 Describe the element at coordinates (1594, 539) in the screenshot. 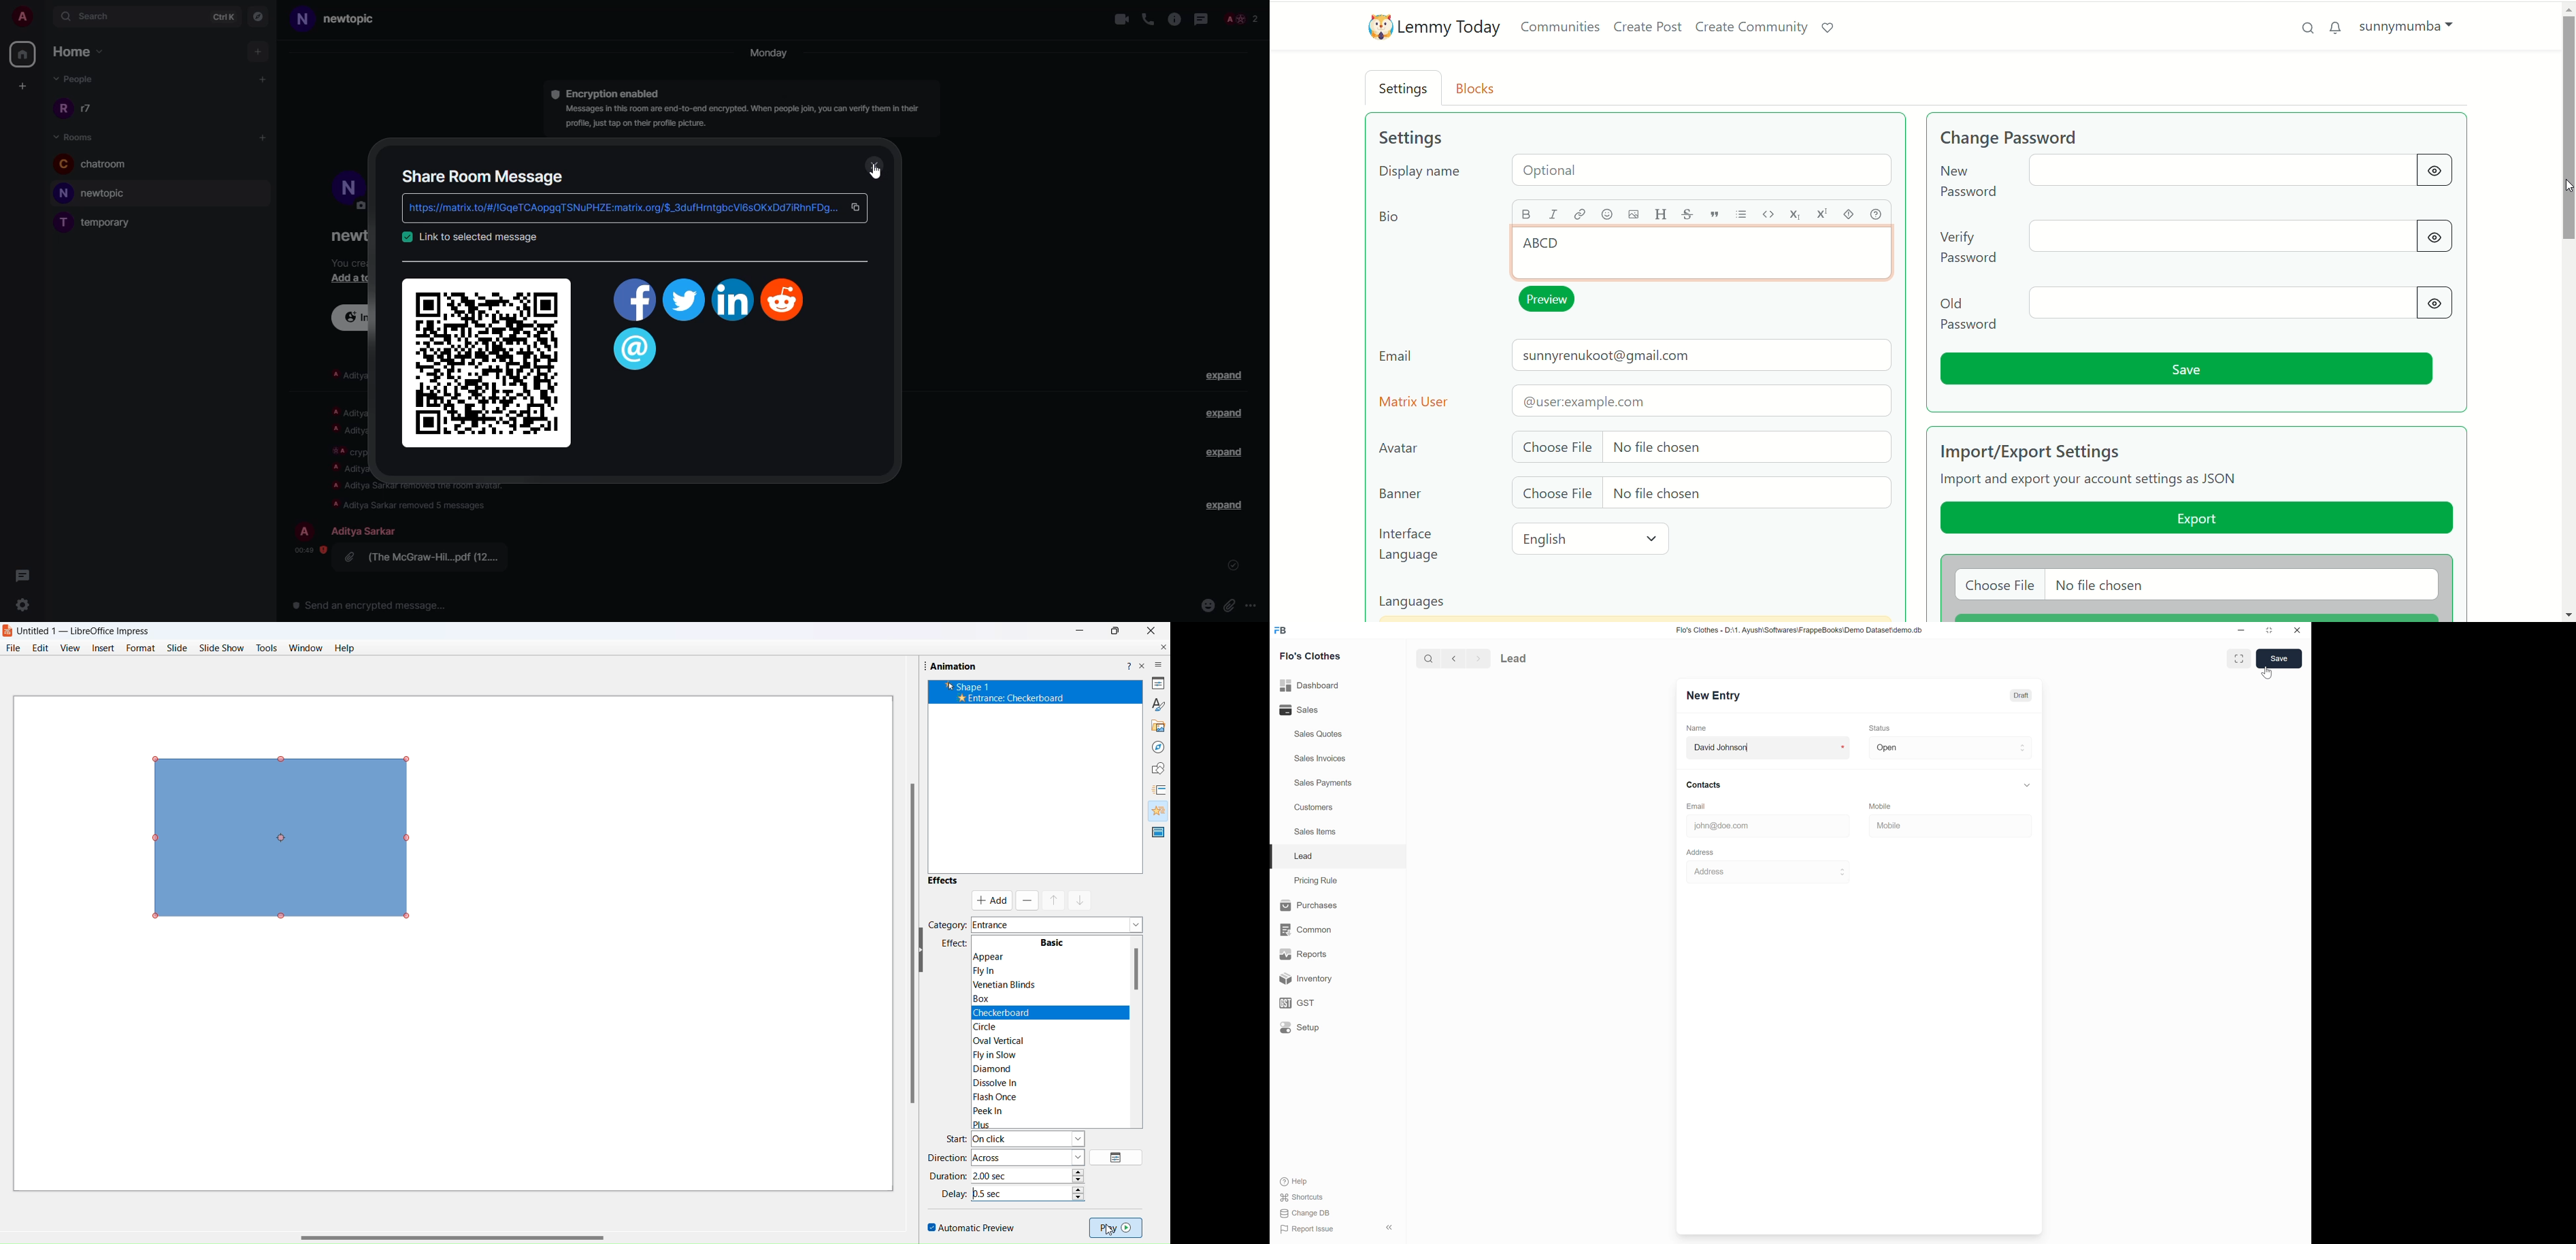

I see `english` at that location.